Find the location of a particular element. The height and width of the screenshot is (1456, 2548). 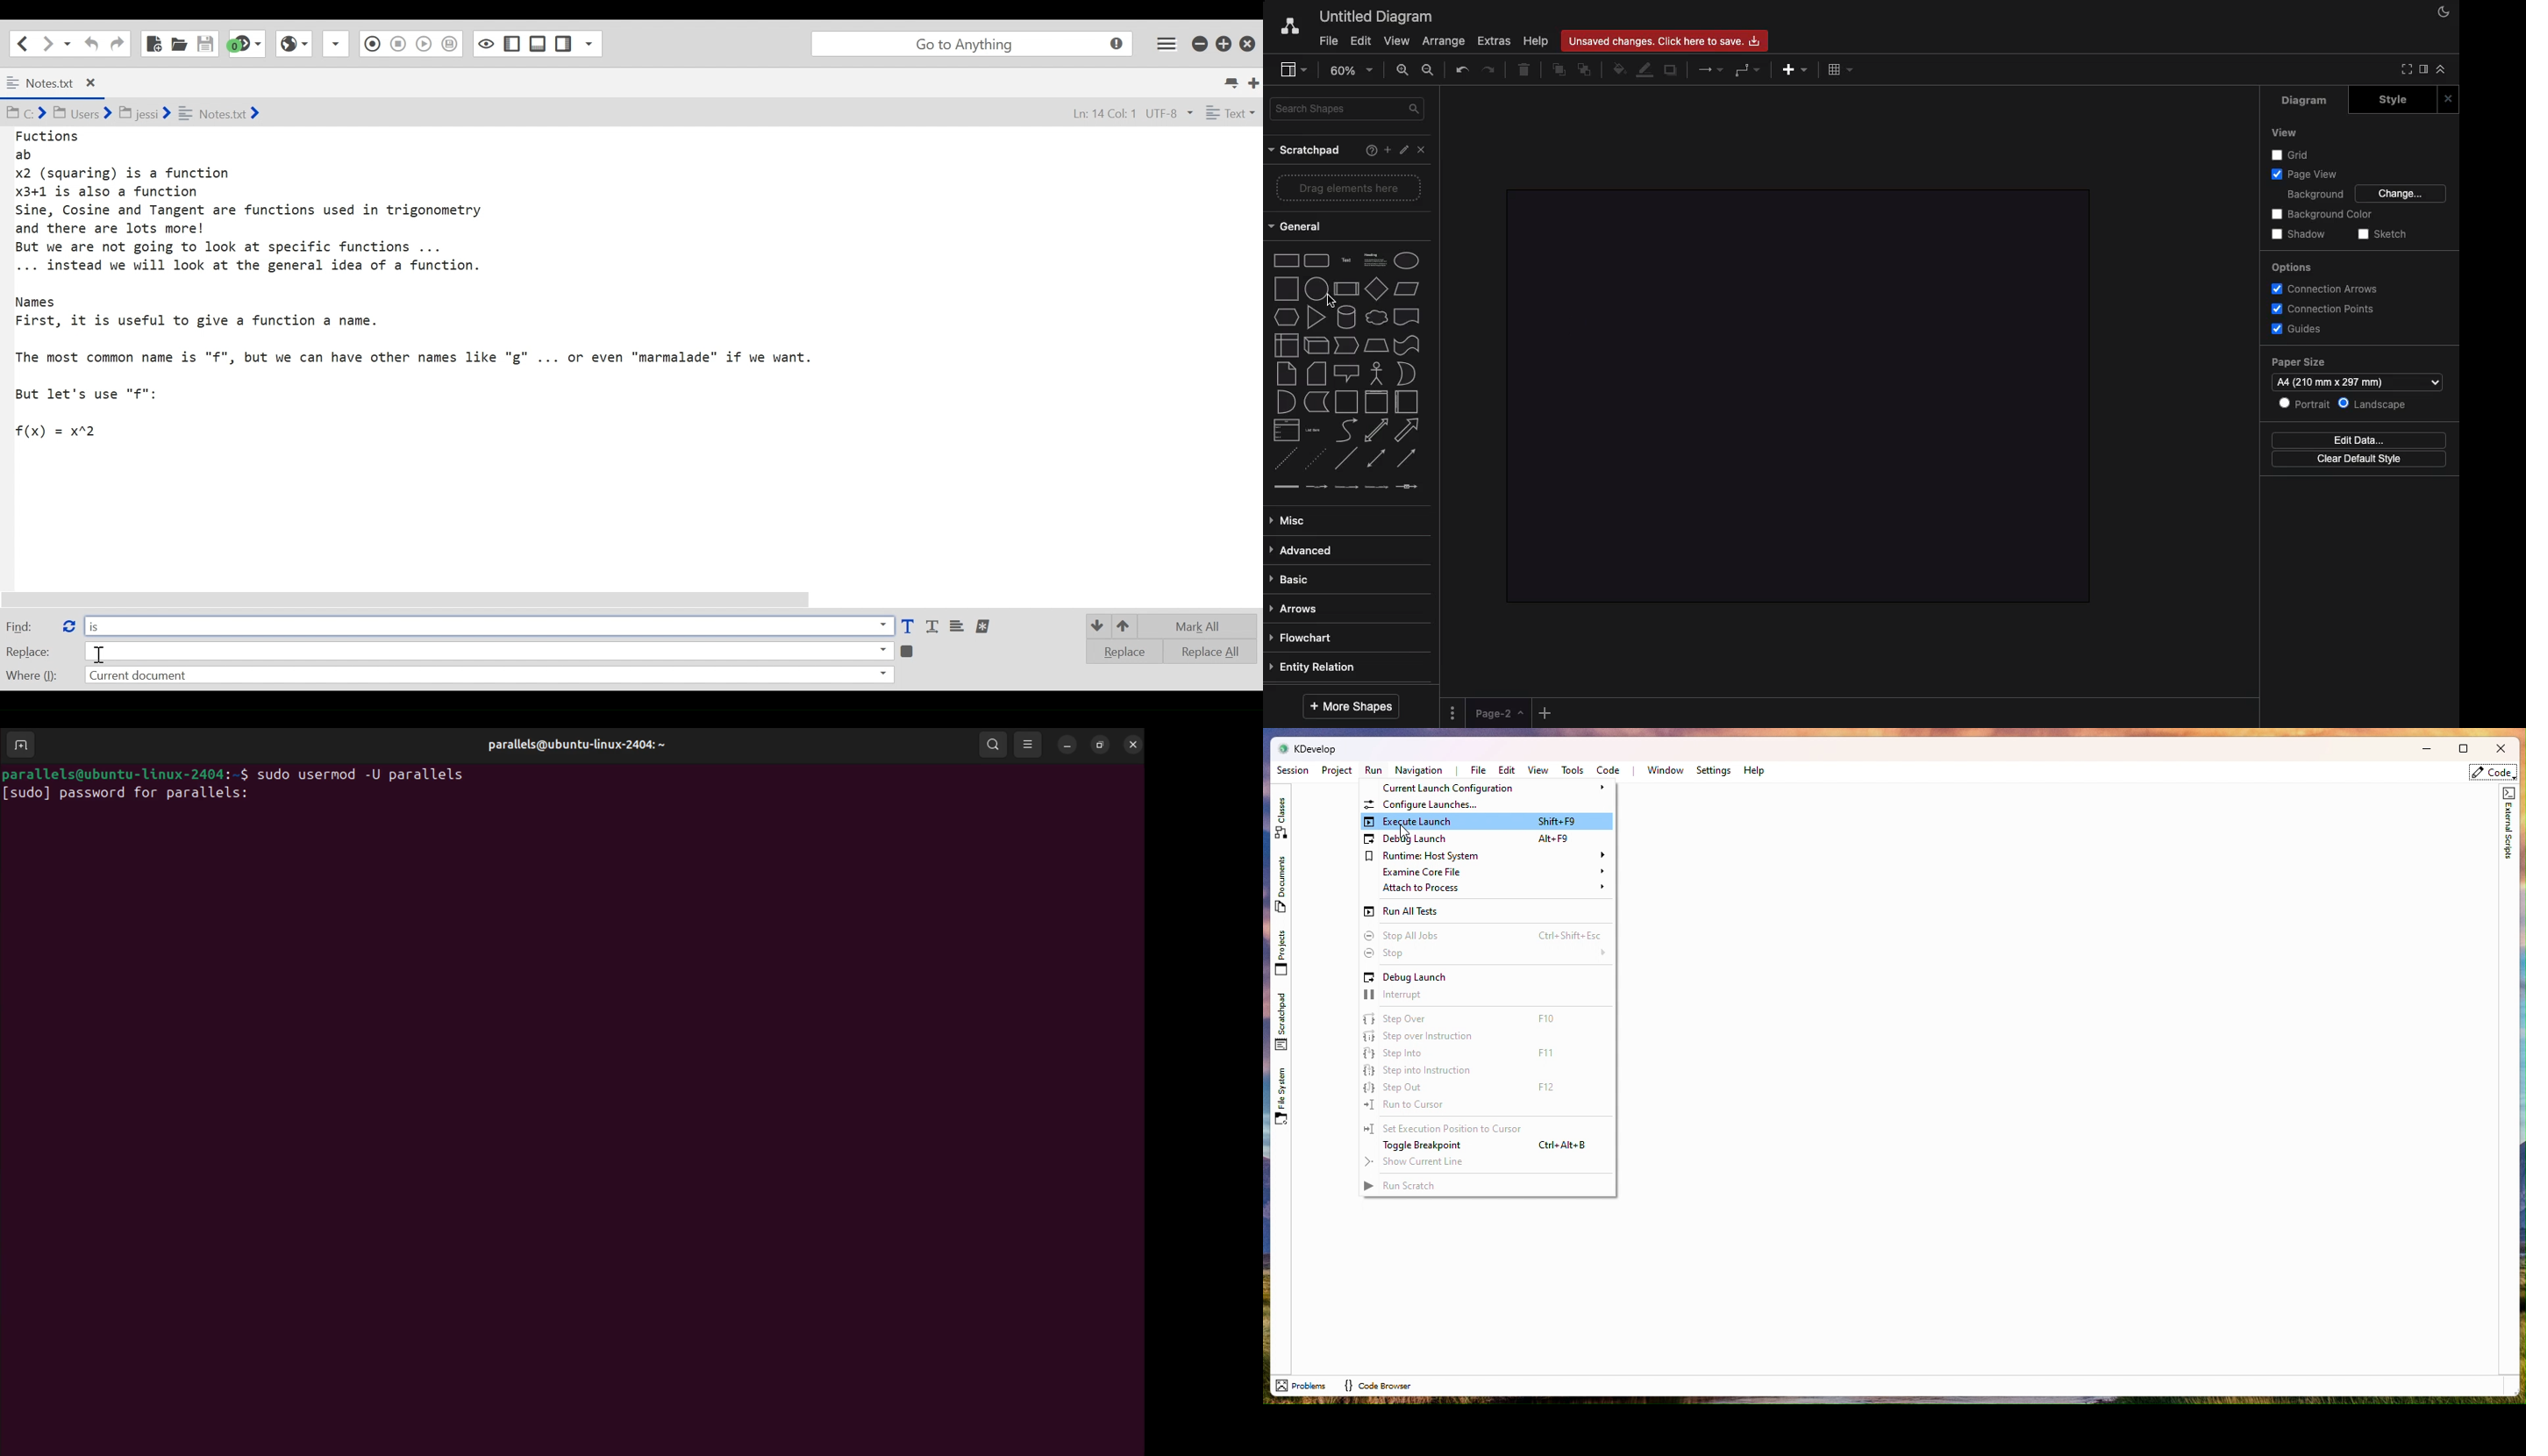

Paper size is located at coordinates (2357, 372).